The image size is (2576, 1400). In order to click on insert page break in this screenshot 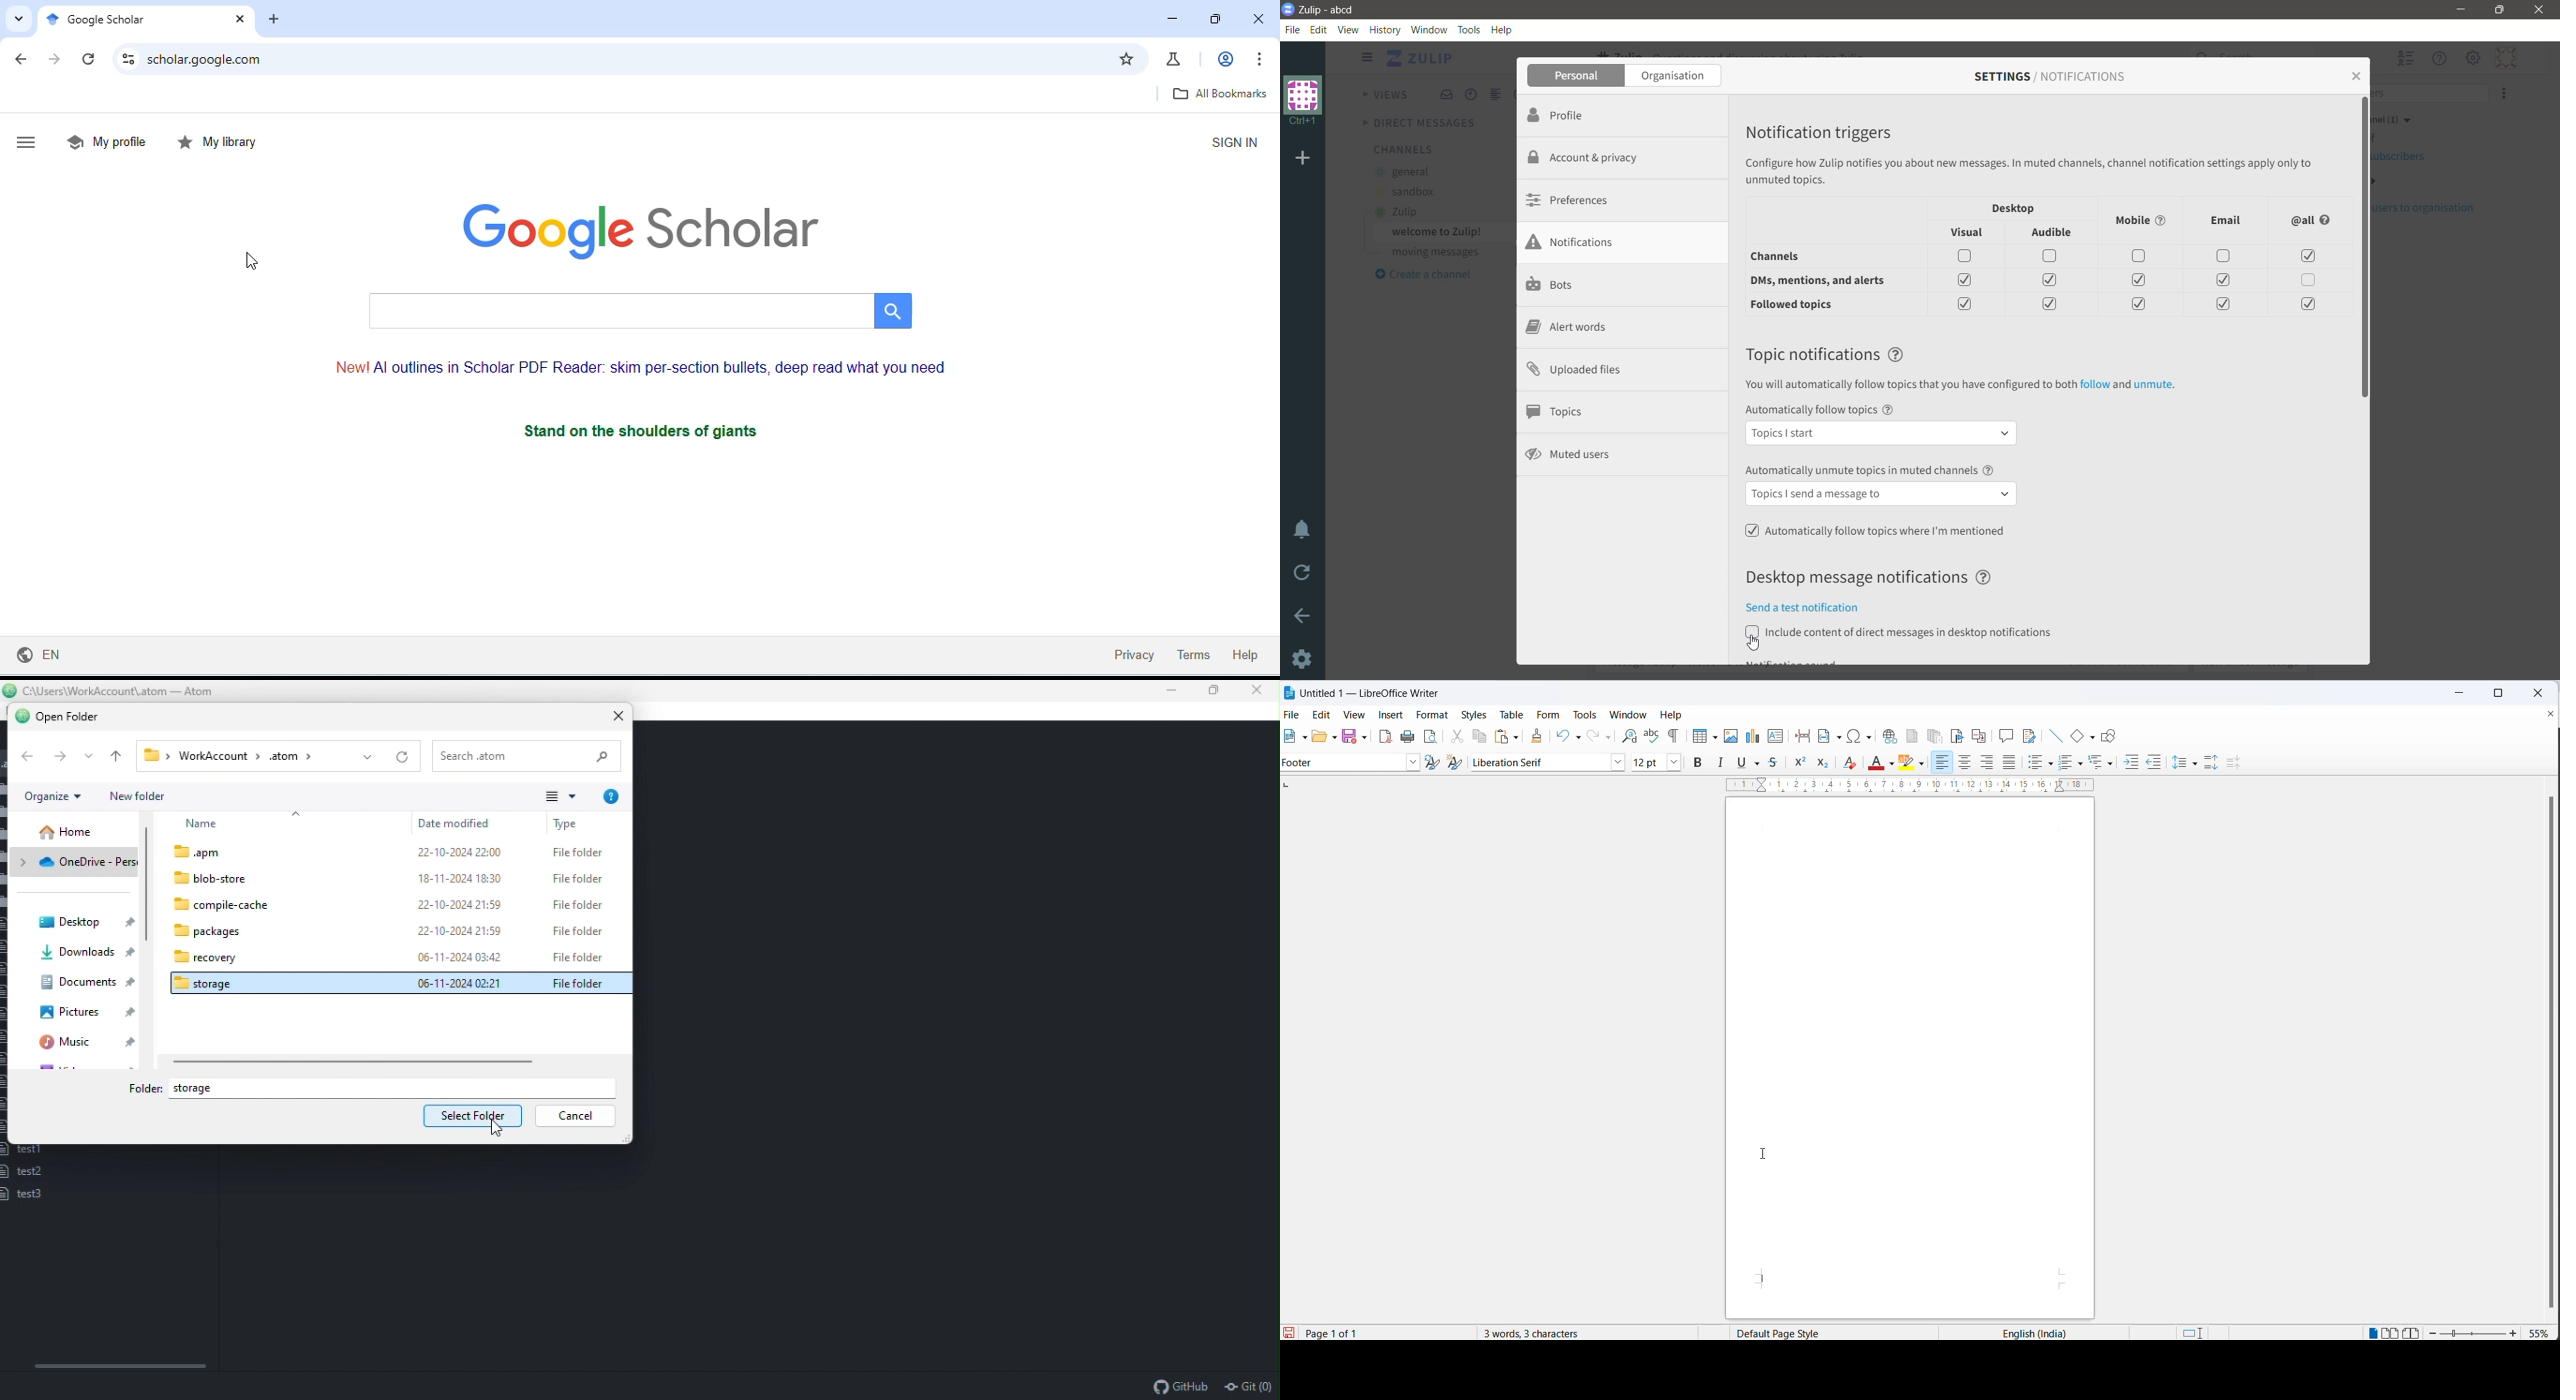, I will do `click(1802, 737)`.